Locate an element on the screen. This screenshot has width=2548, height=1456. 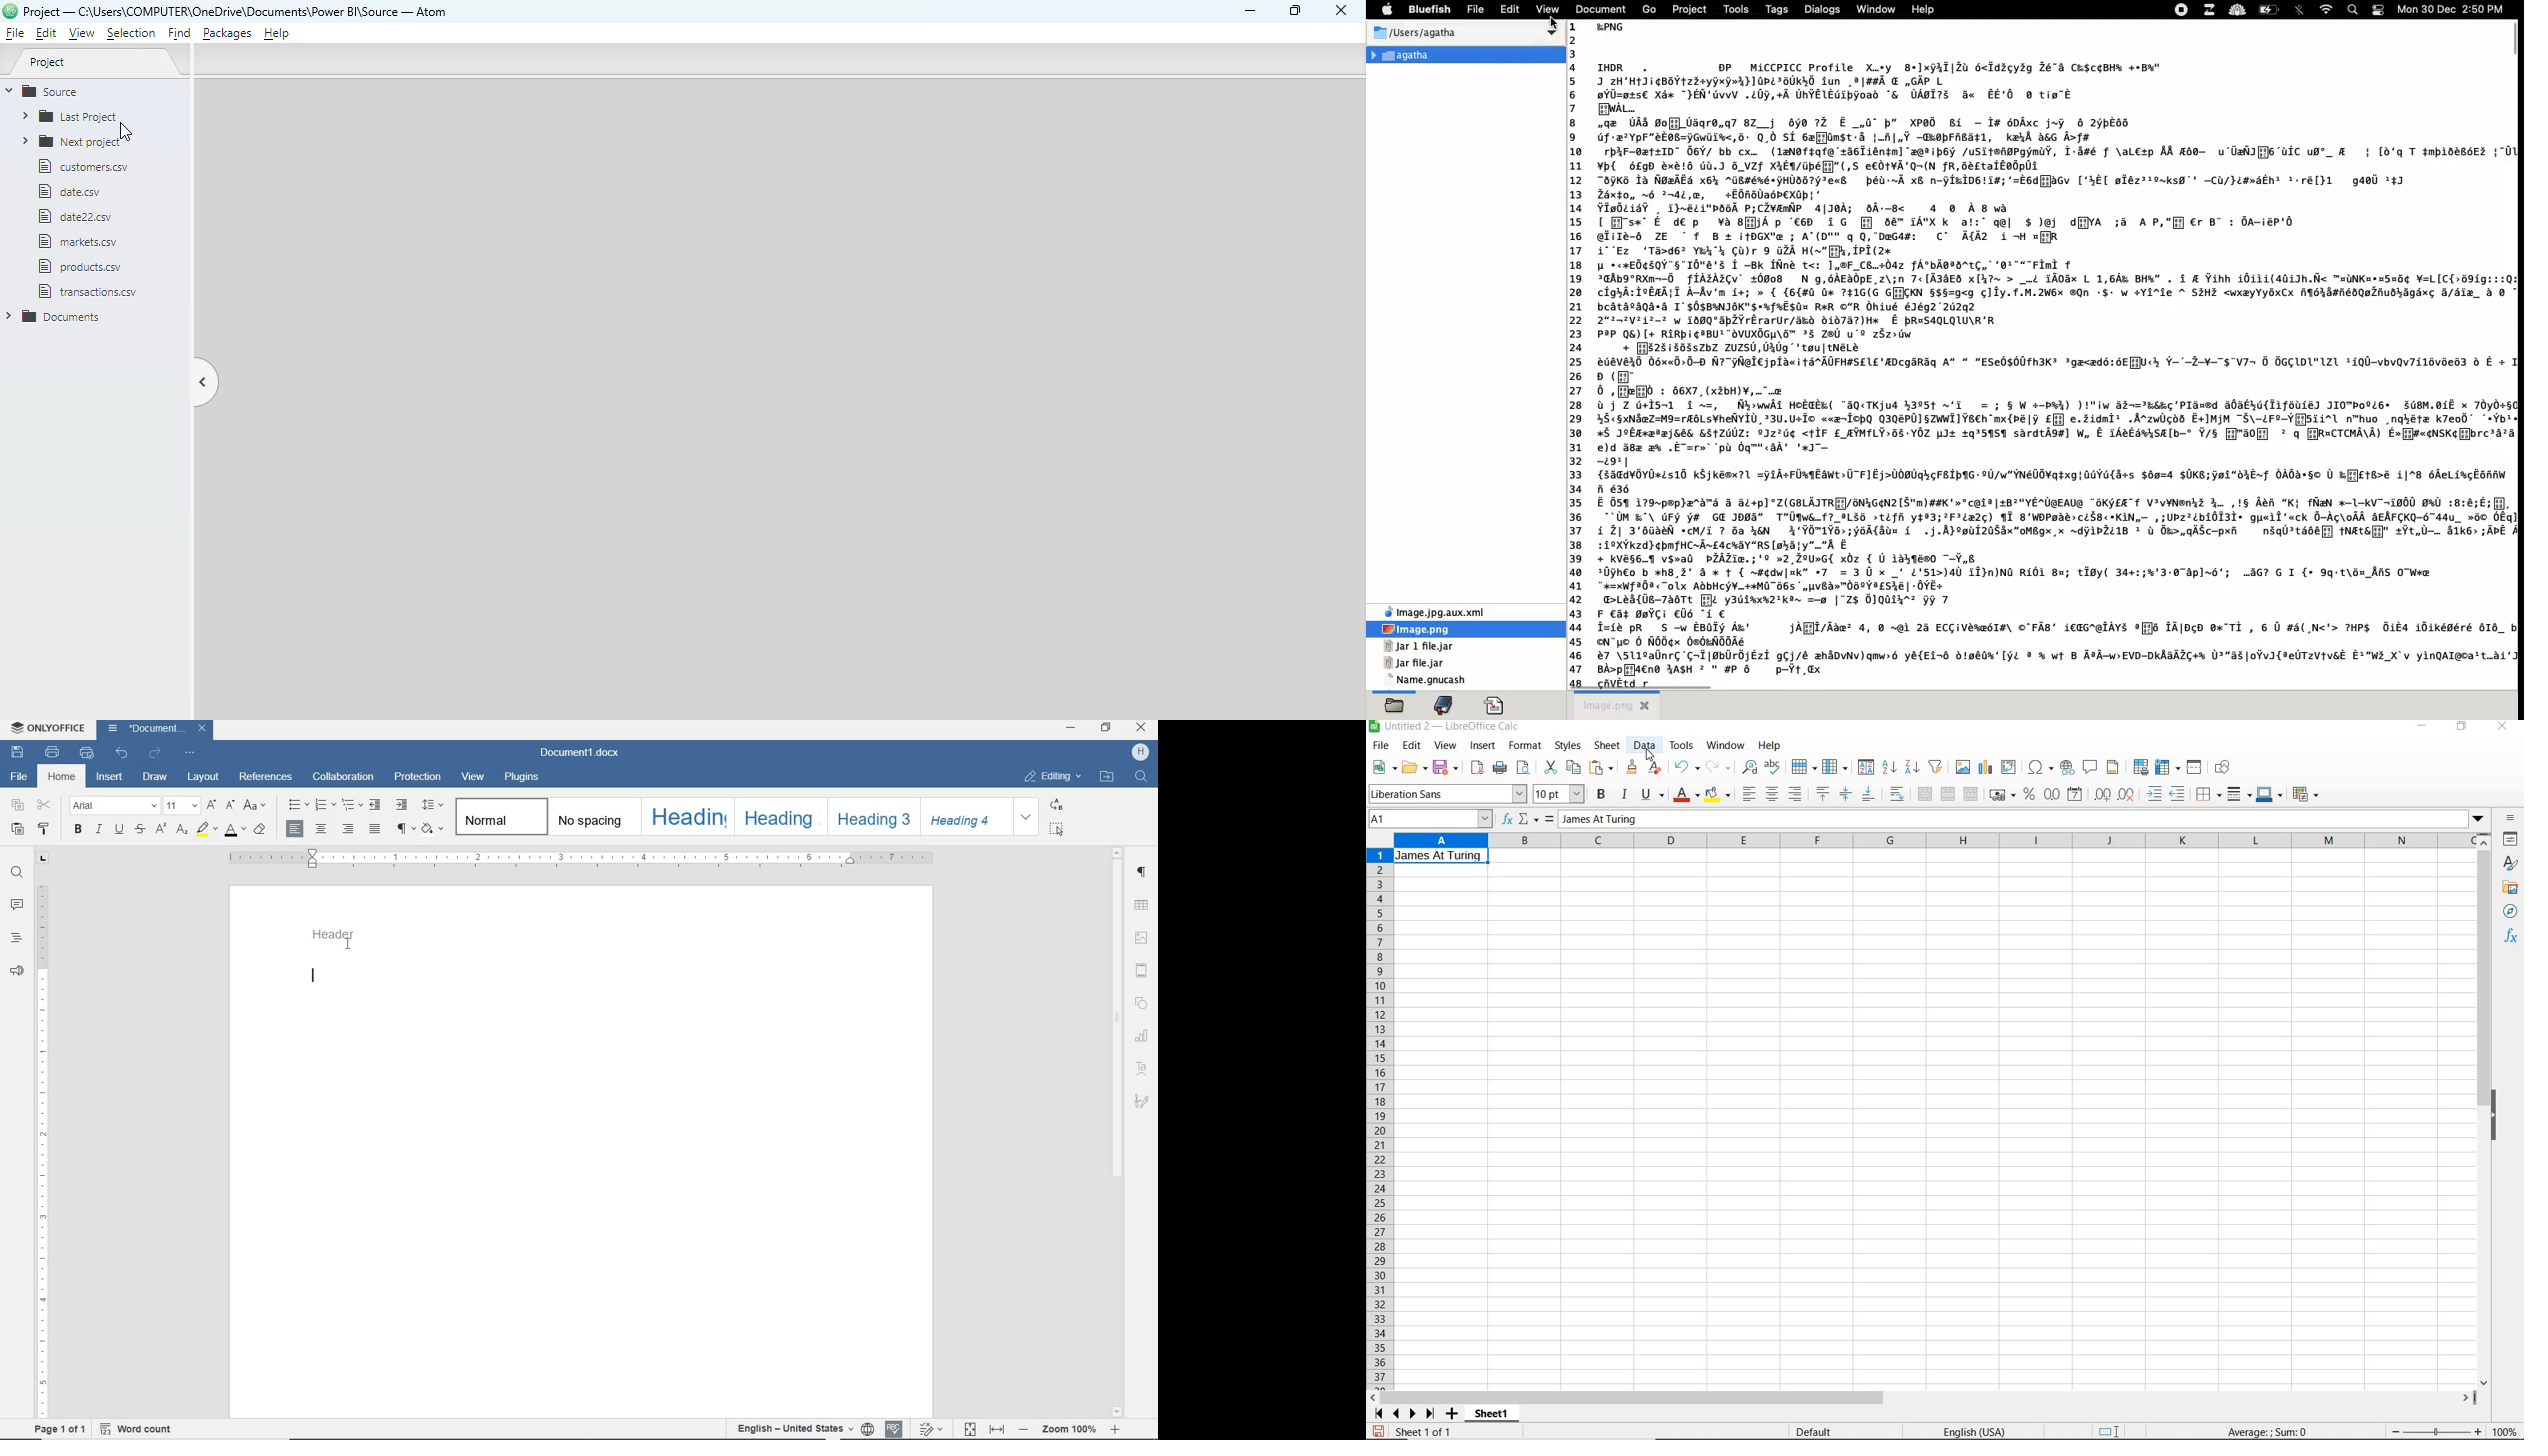
print is located at coordinates (54, 753).